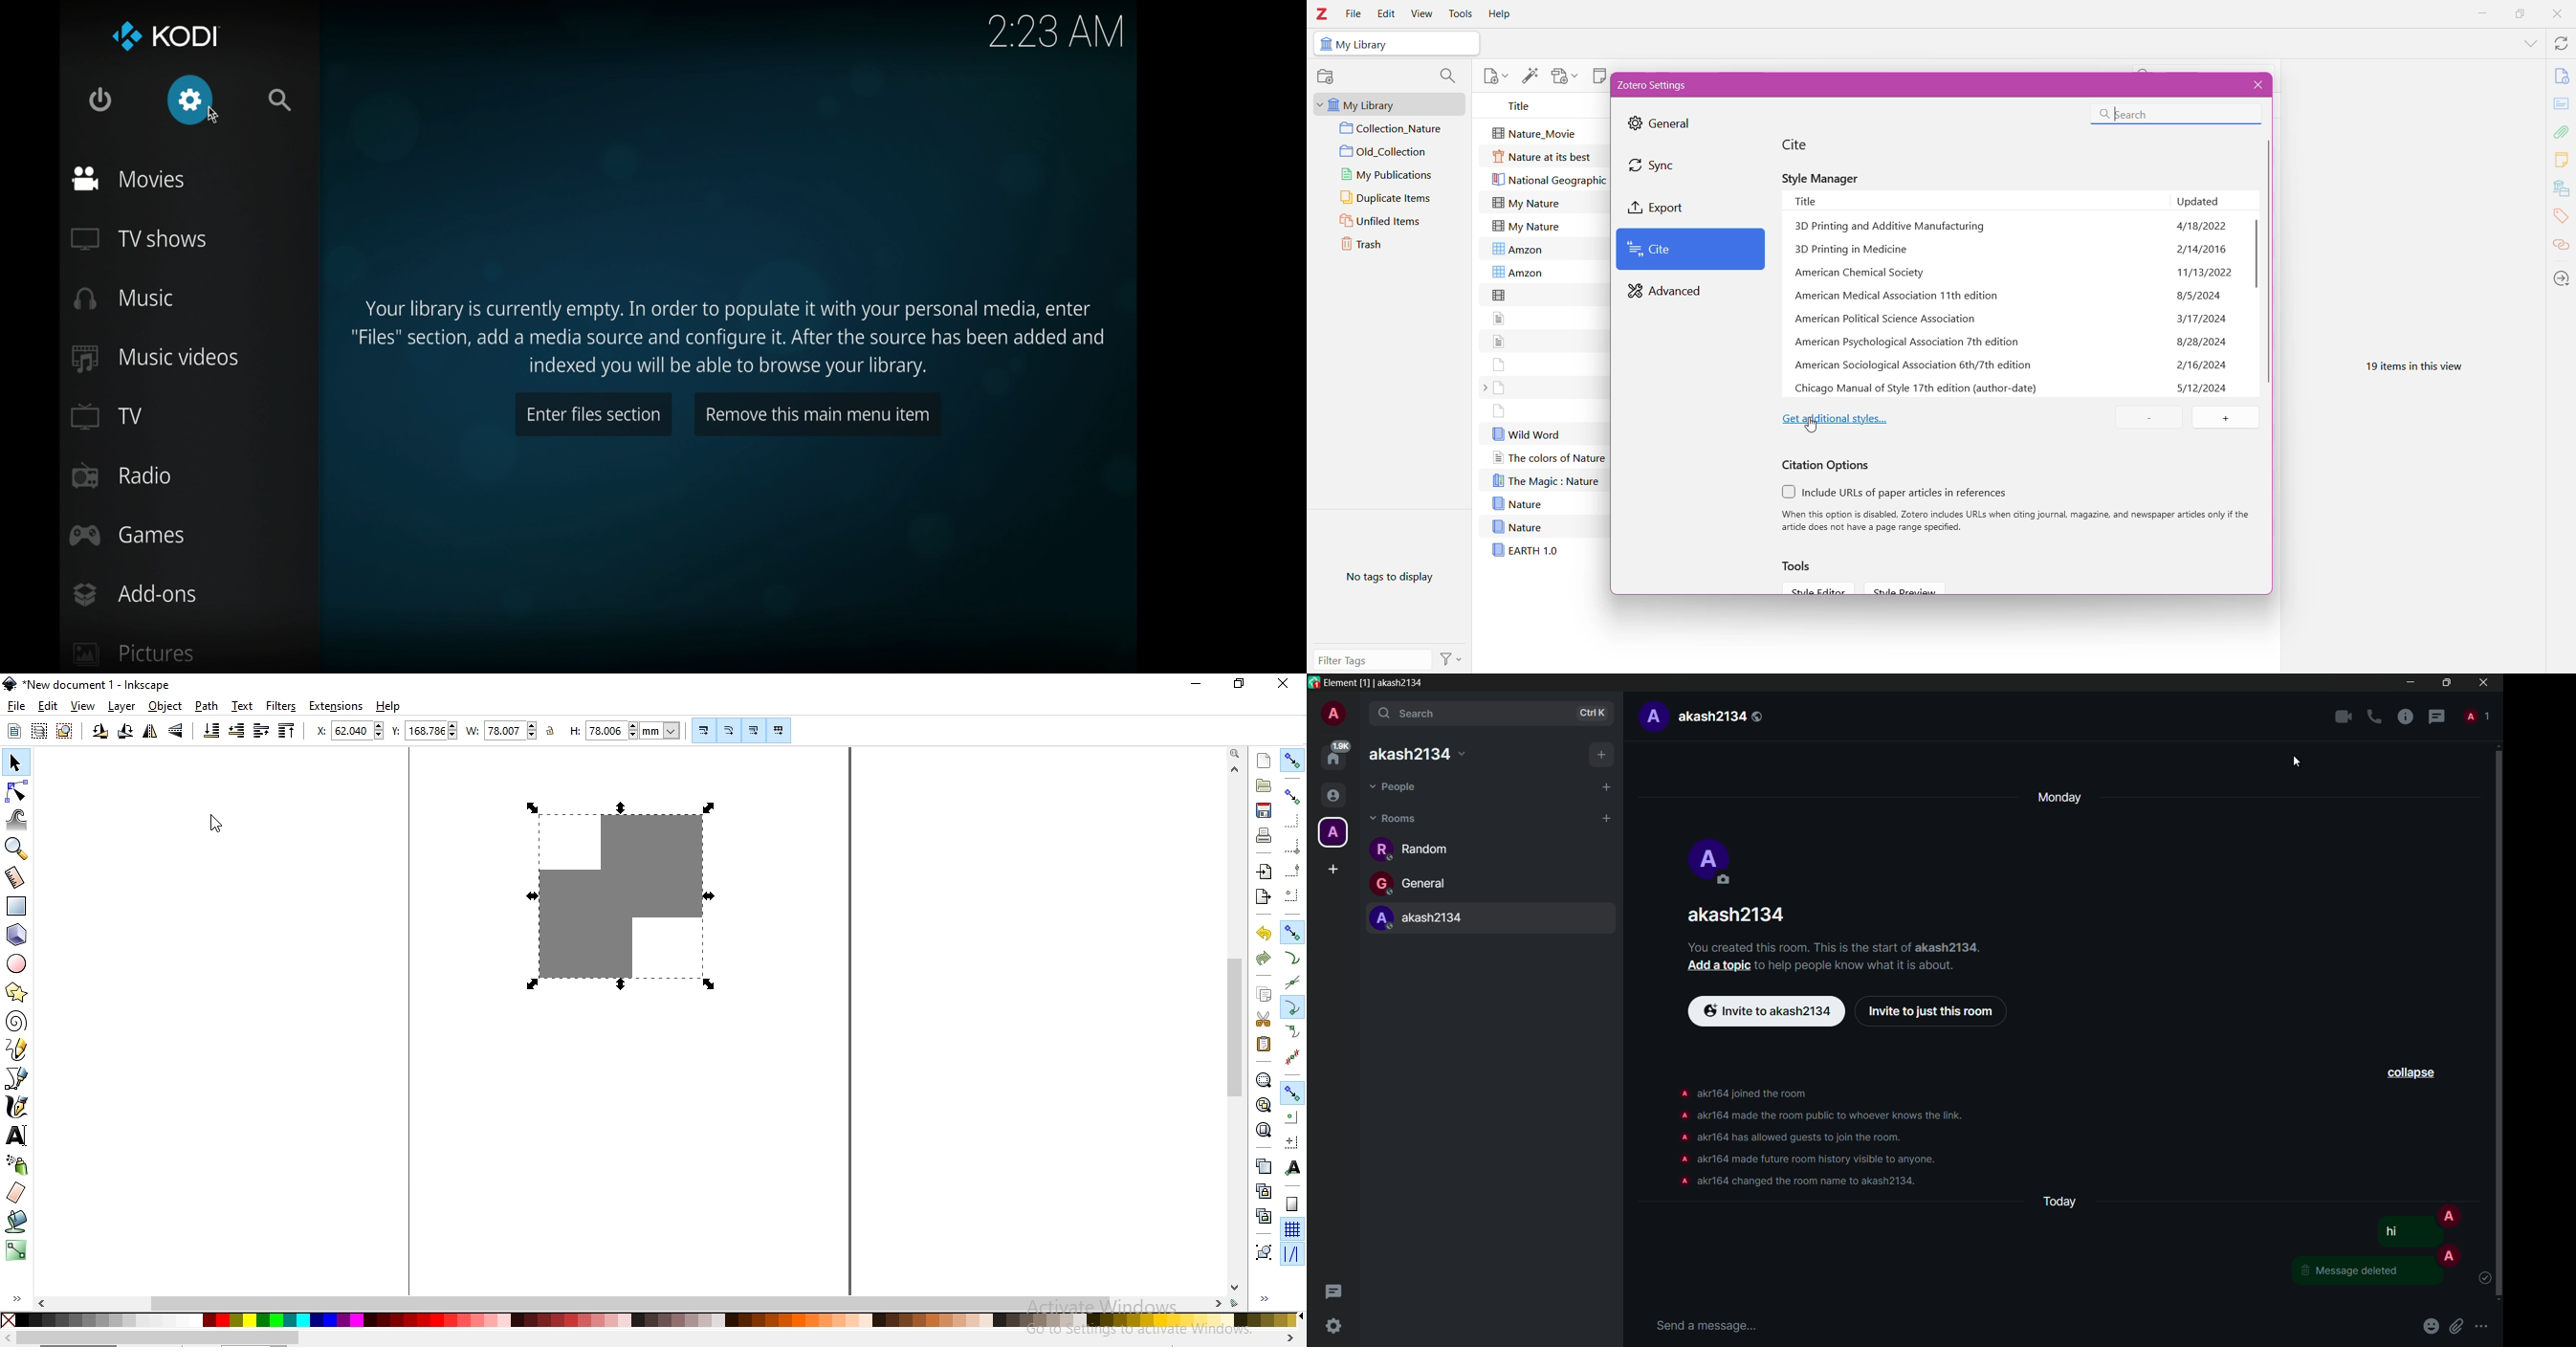  Describe the element at coordinates (1291, 1057) in the screenshot. I see `snap midpoints of line segments` at that location.